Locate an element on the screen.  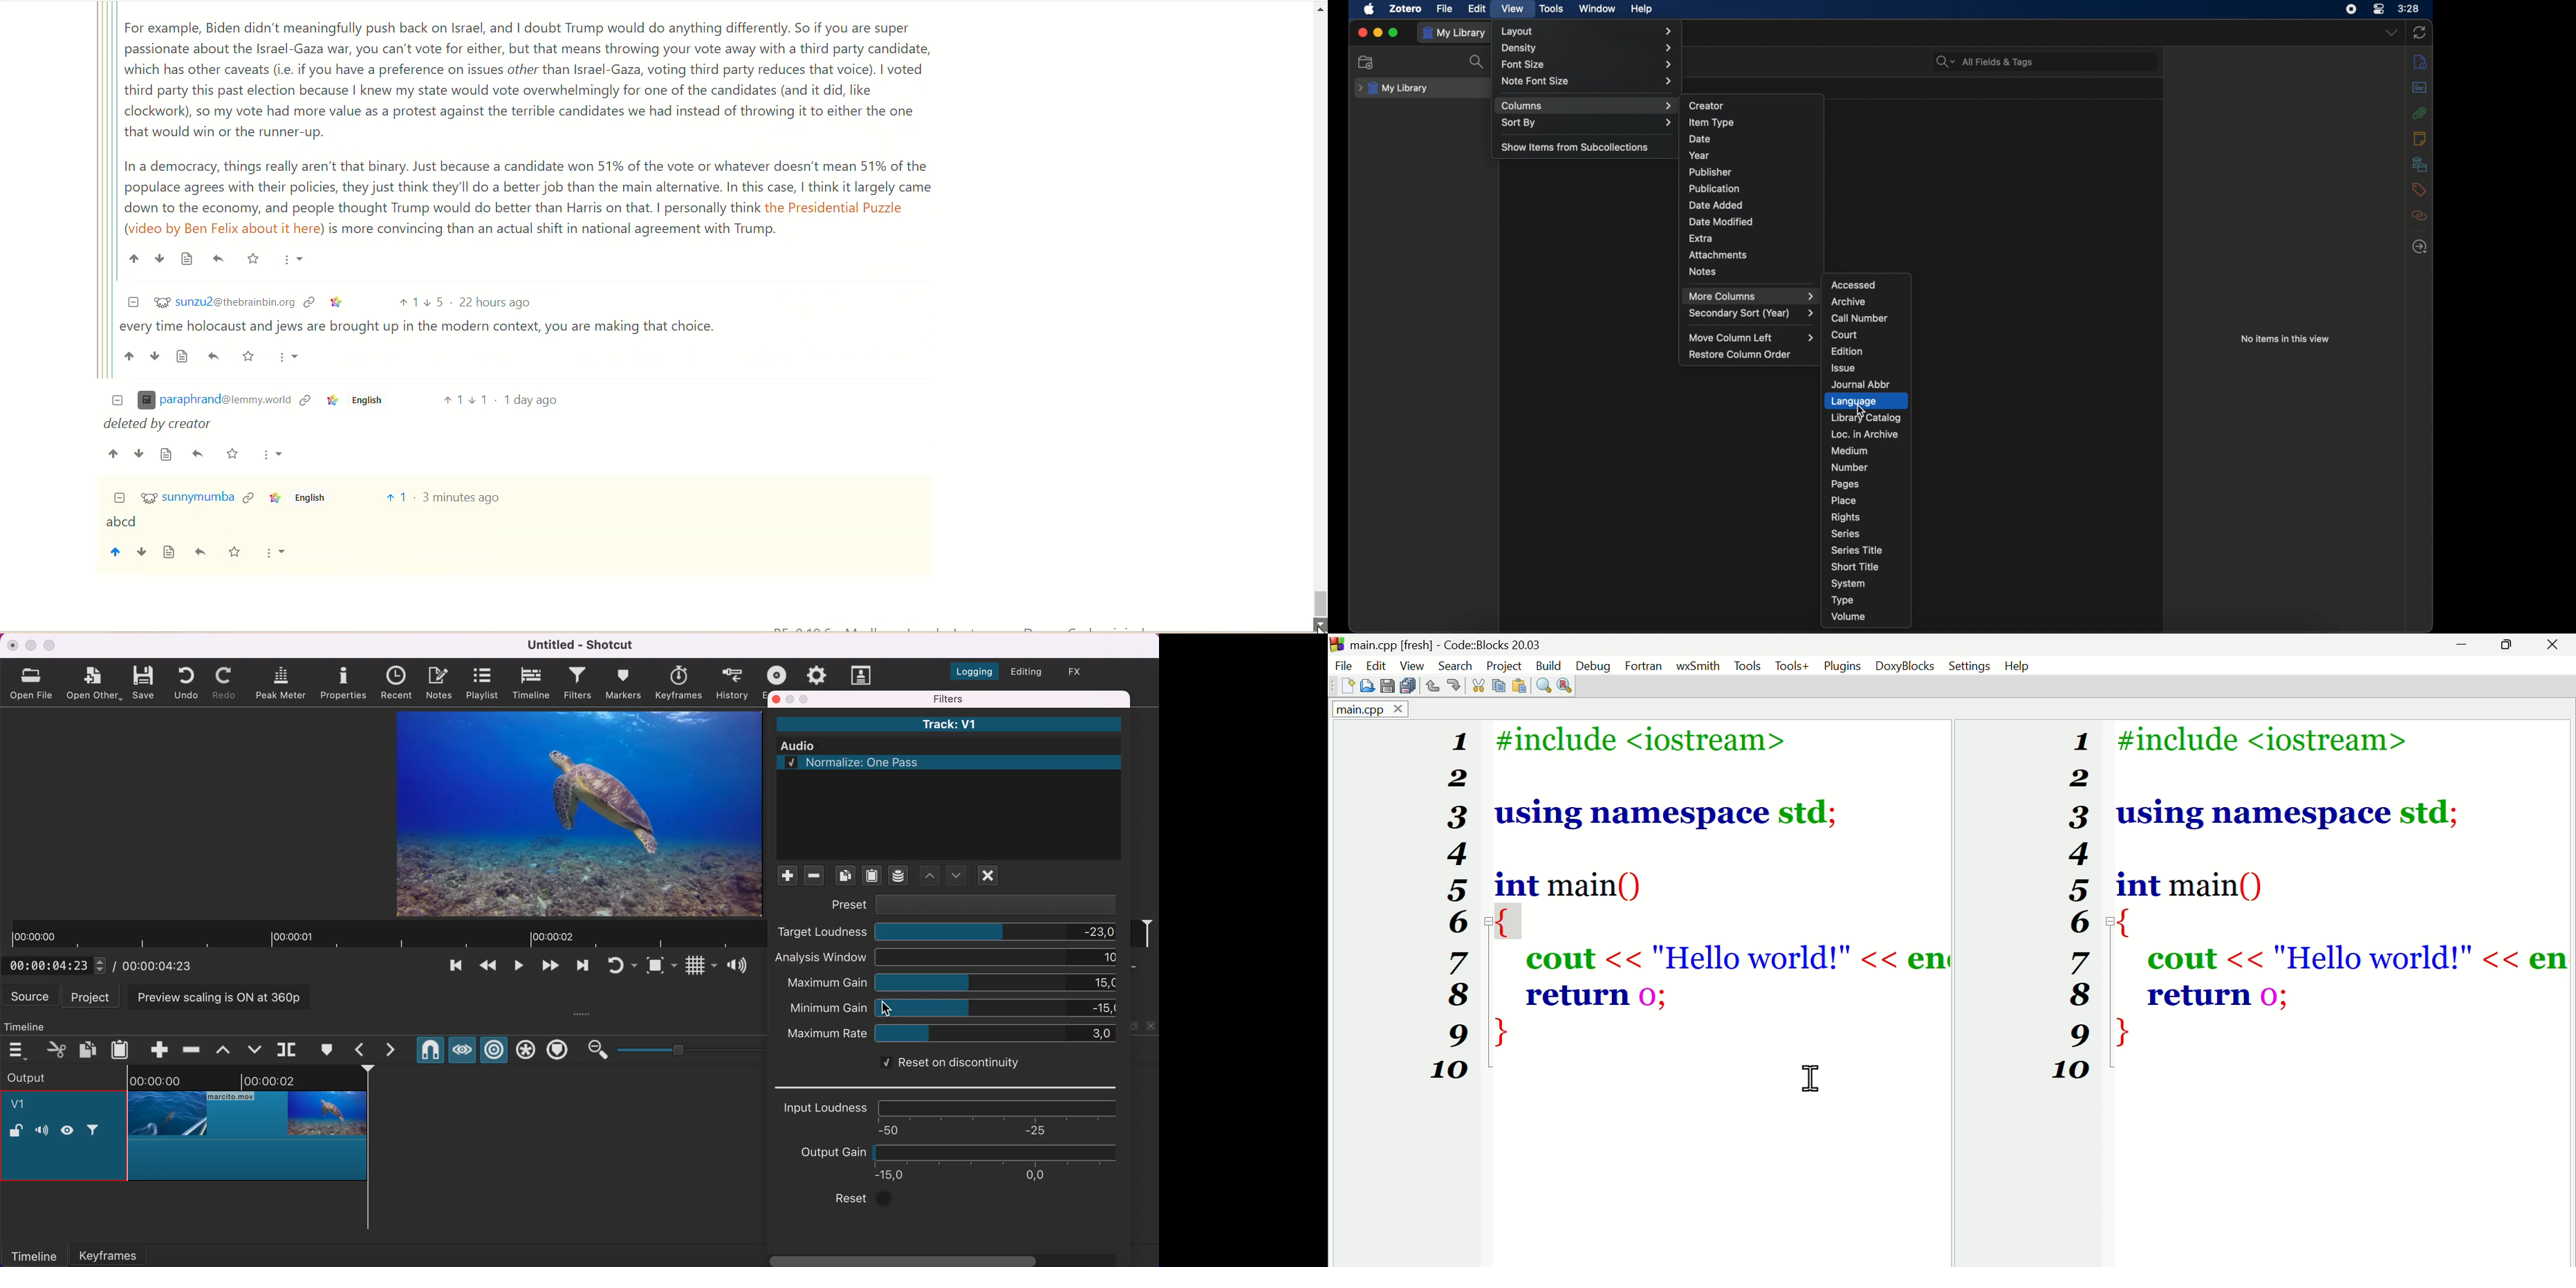
properties is located at coordinates (345, 682).